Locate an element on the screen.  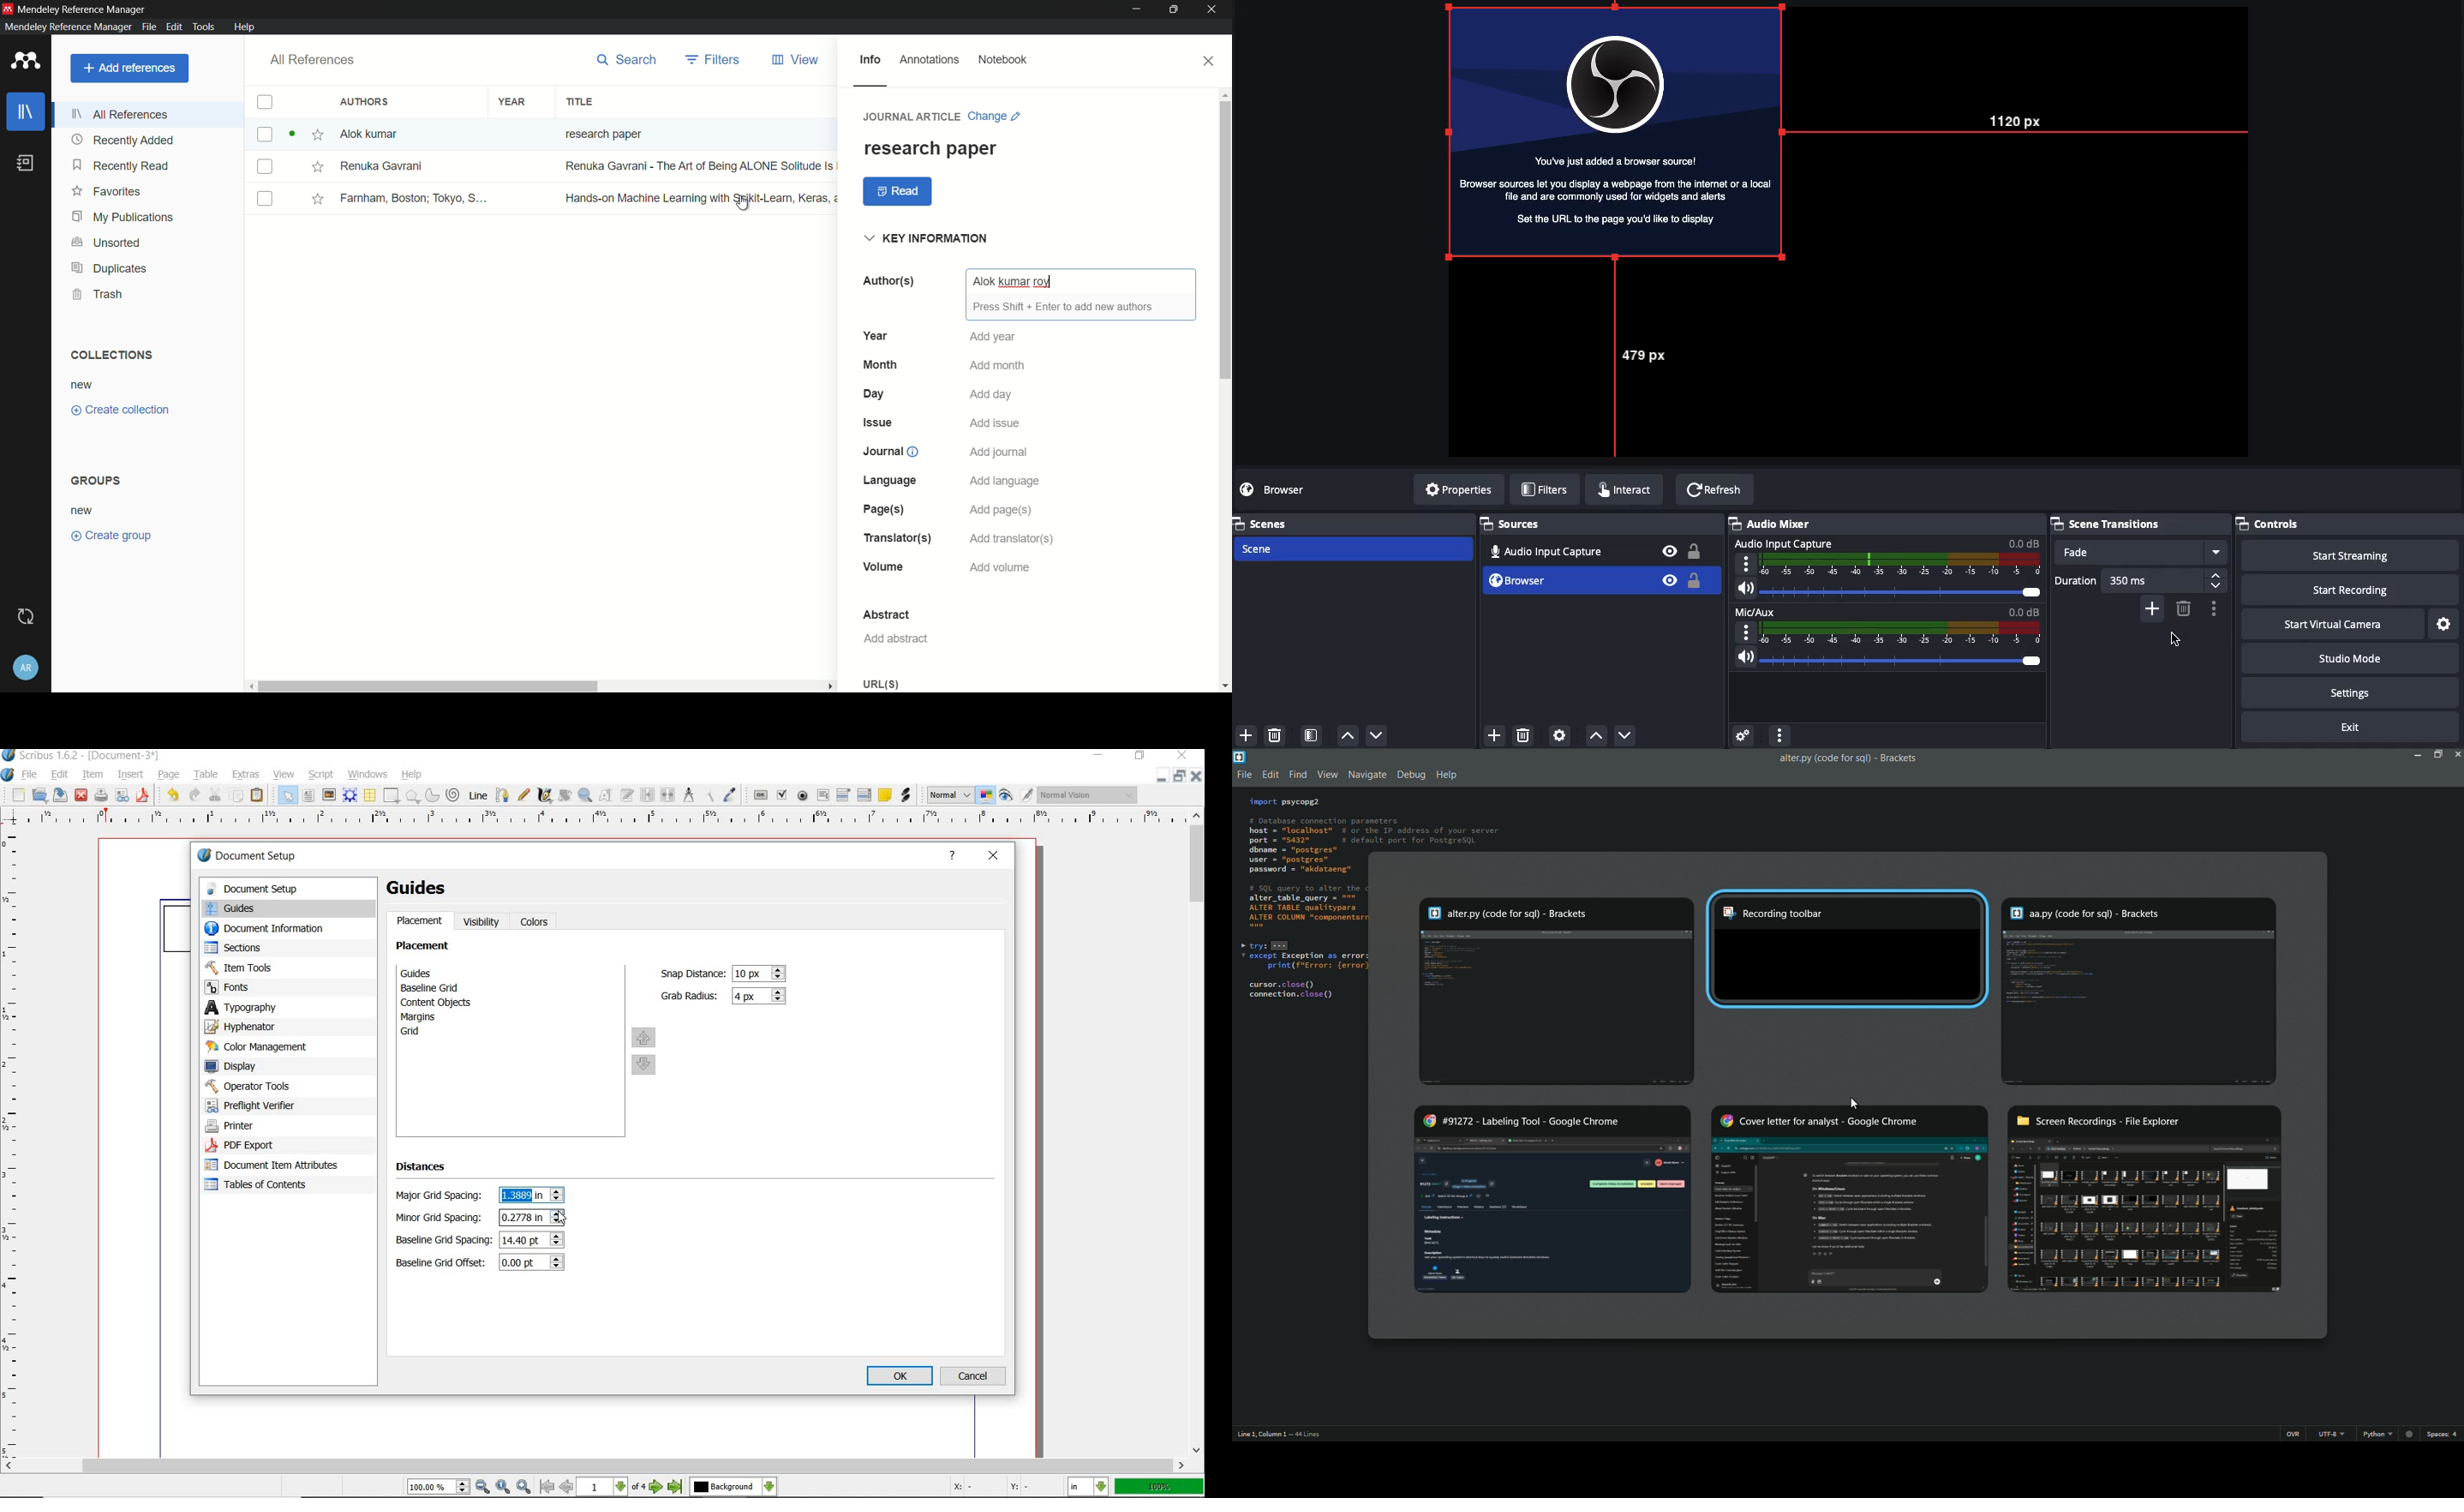
Controls is located at coordinates (2347, 524).